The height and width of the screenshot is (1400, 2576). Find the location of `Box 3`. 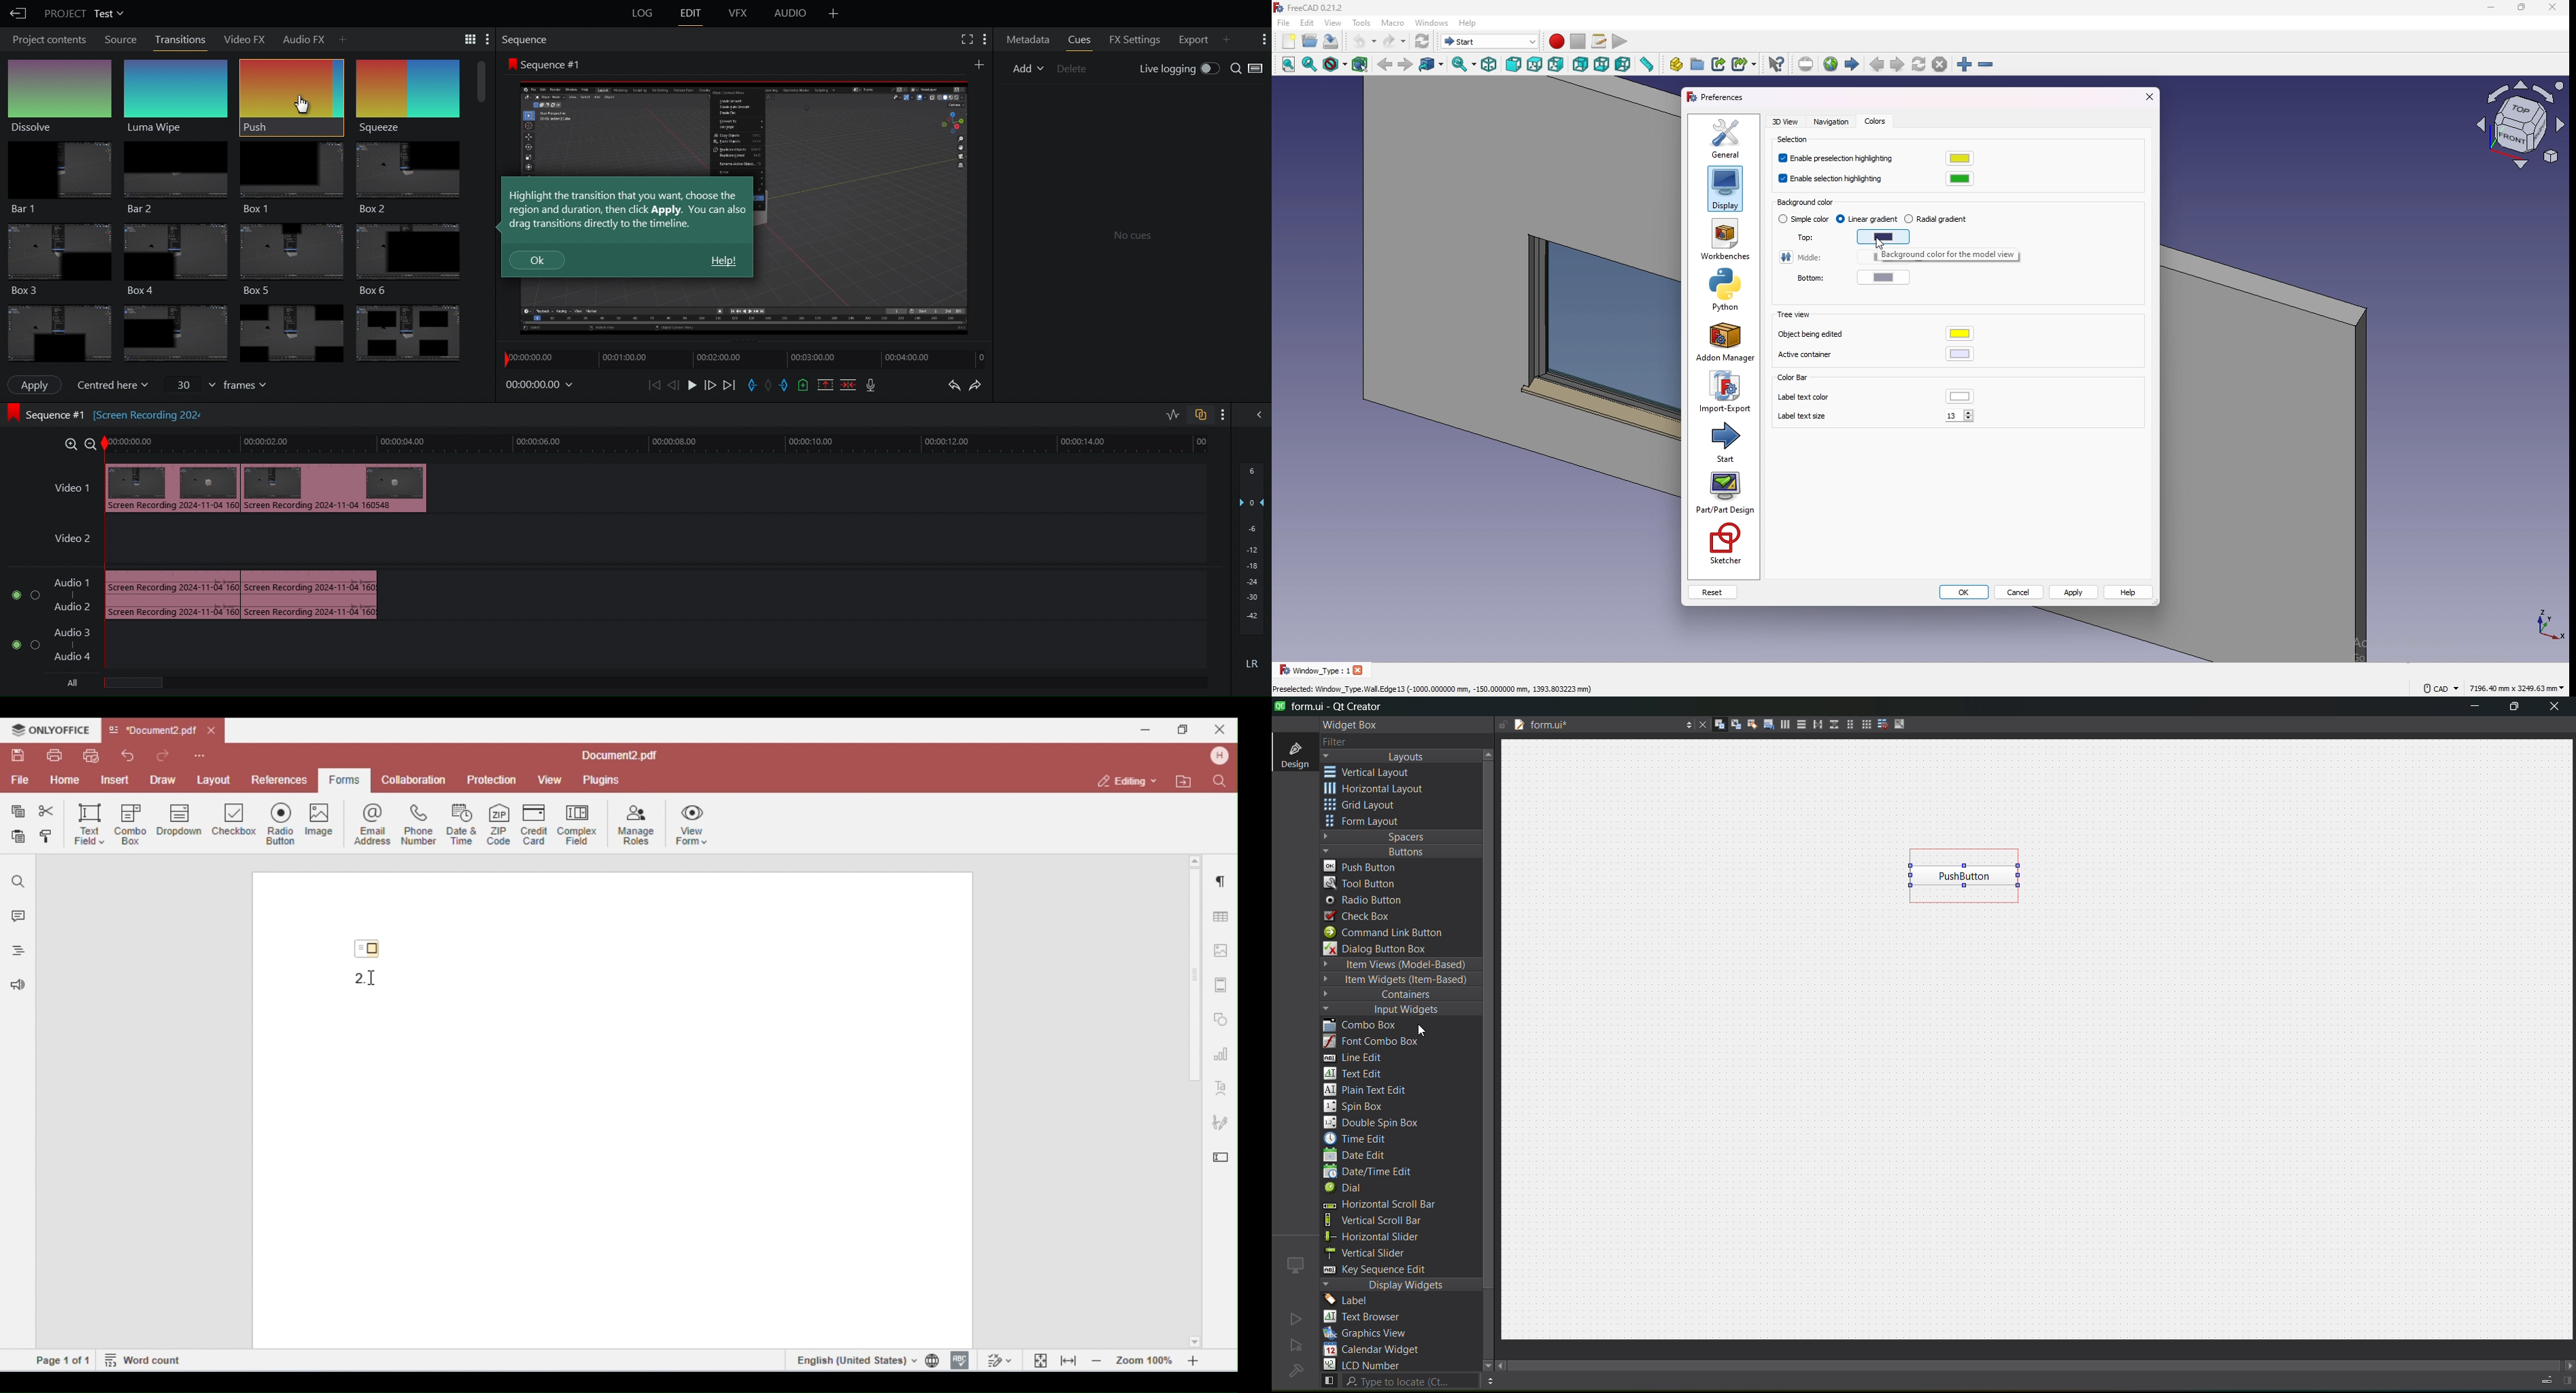

Box 3 is located at coordinates (294, 259).